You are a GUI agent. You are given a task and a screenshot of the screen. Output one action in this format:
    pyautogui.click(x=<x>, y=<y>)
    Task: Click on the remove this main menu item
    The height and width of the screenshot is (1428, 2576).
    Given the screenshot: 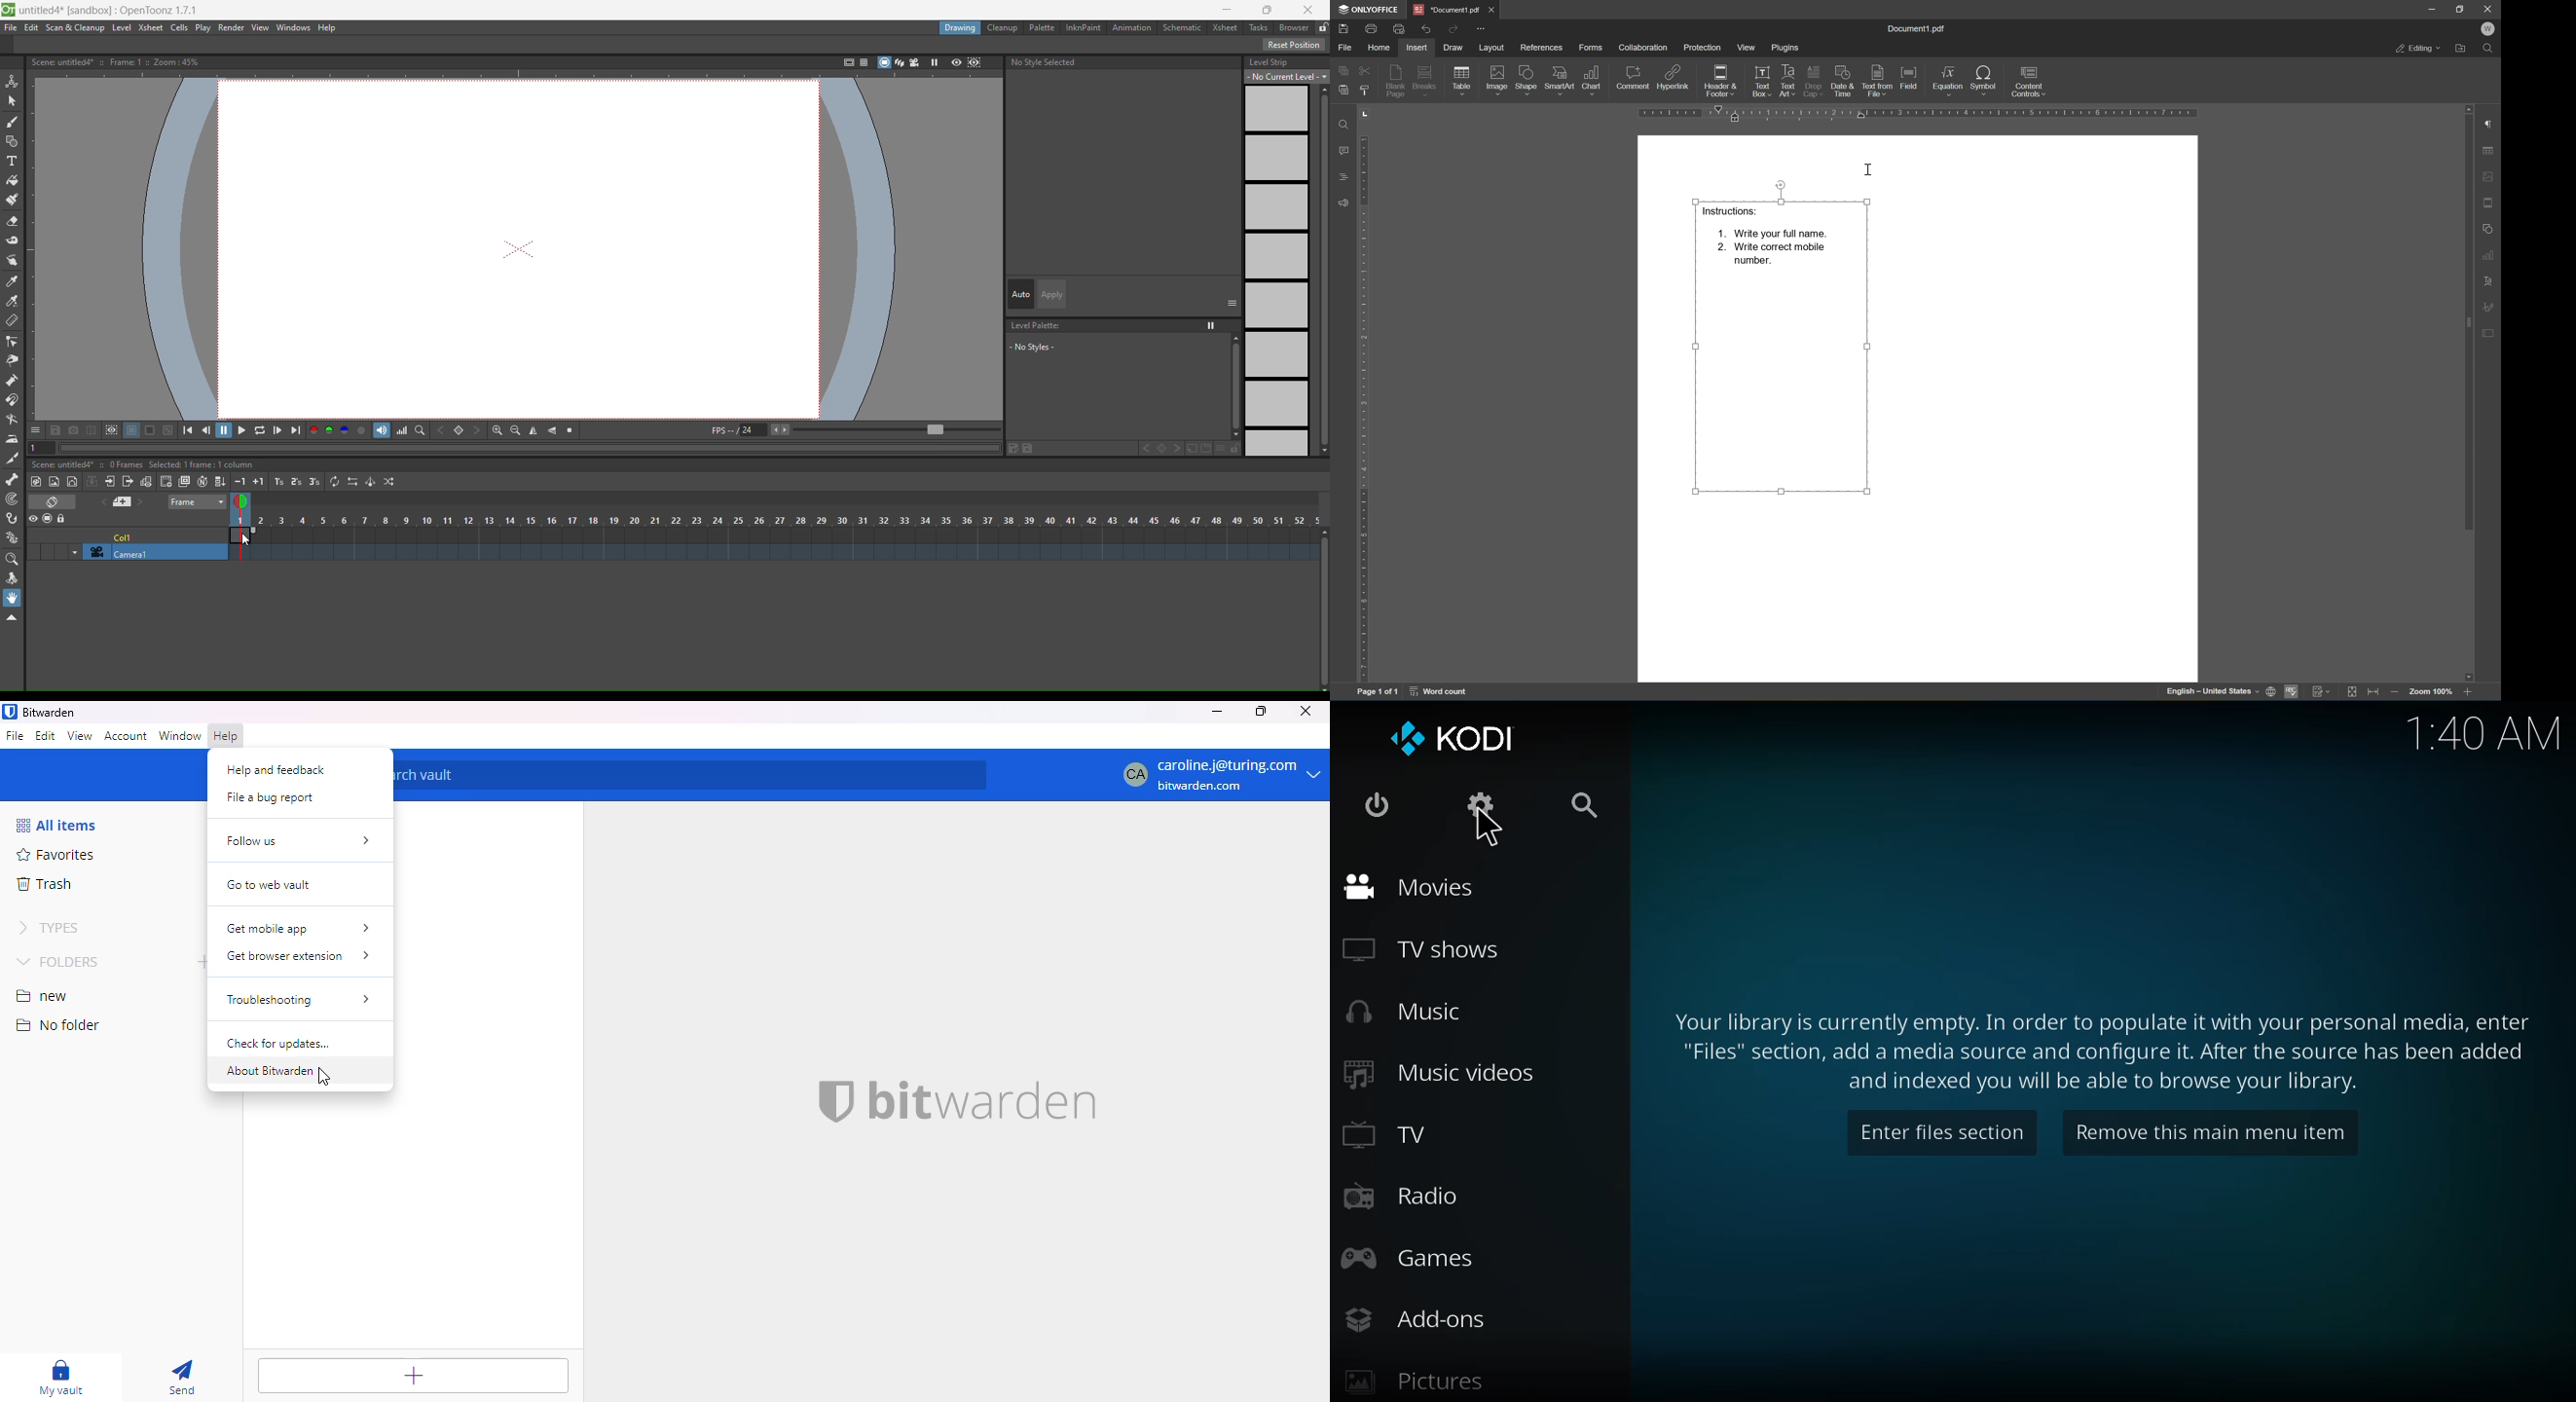 What is the action you would take?
    pyautogui.click(x=2214, y=1133)
    